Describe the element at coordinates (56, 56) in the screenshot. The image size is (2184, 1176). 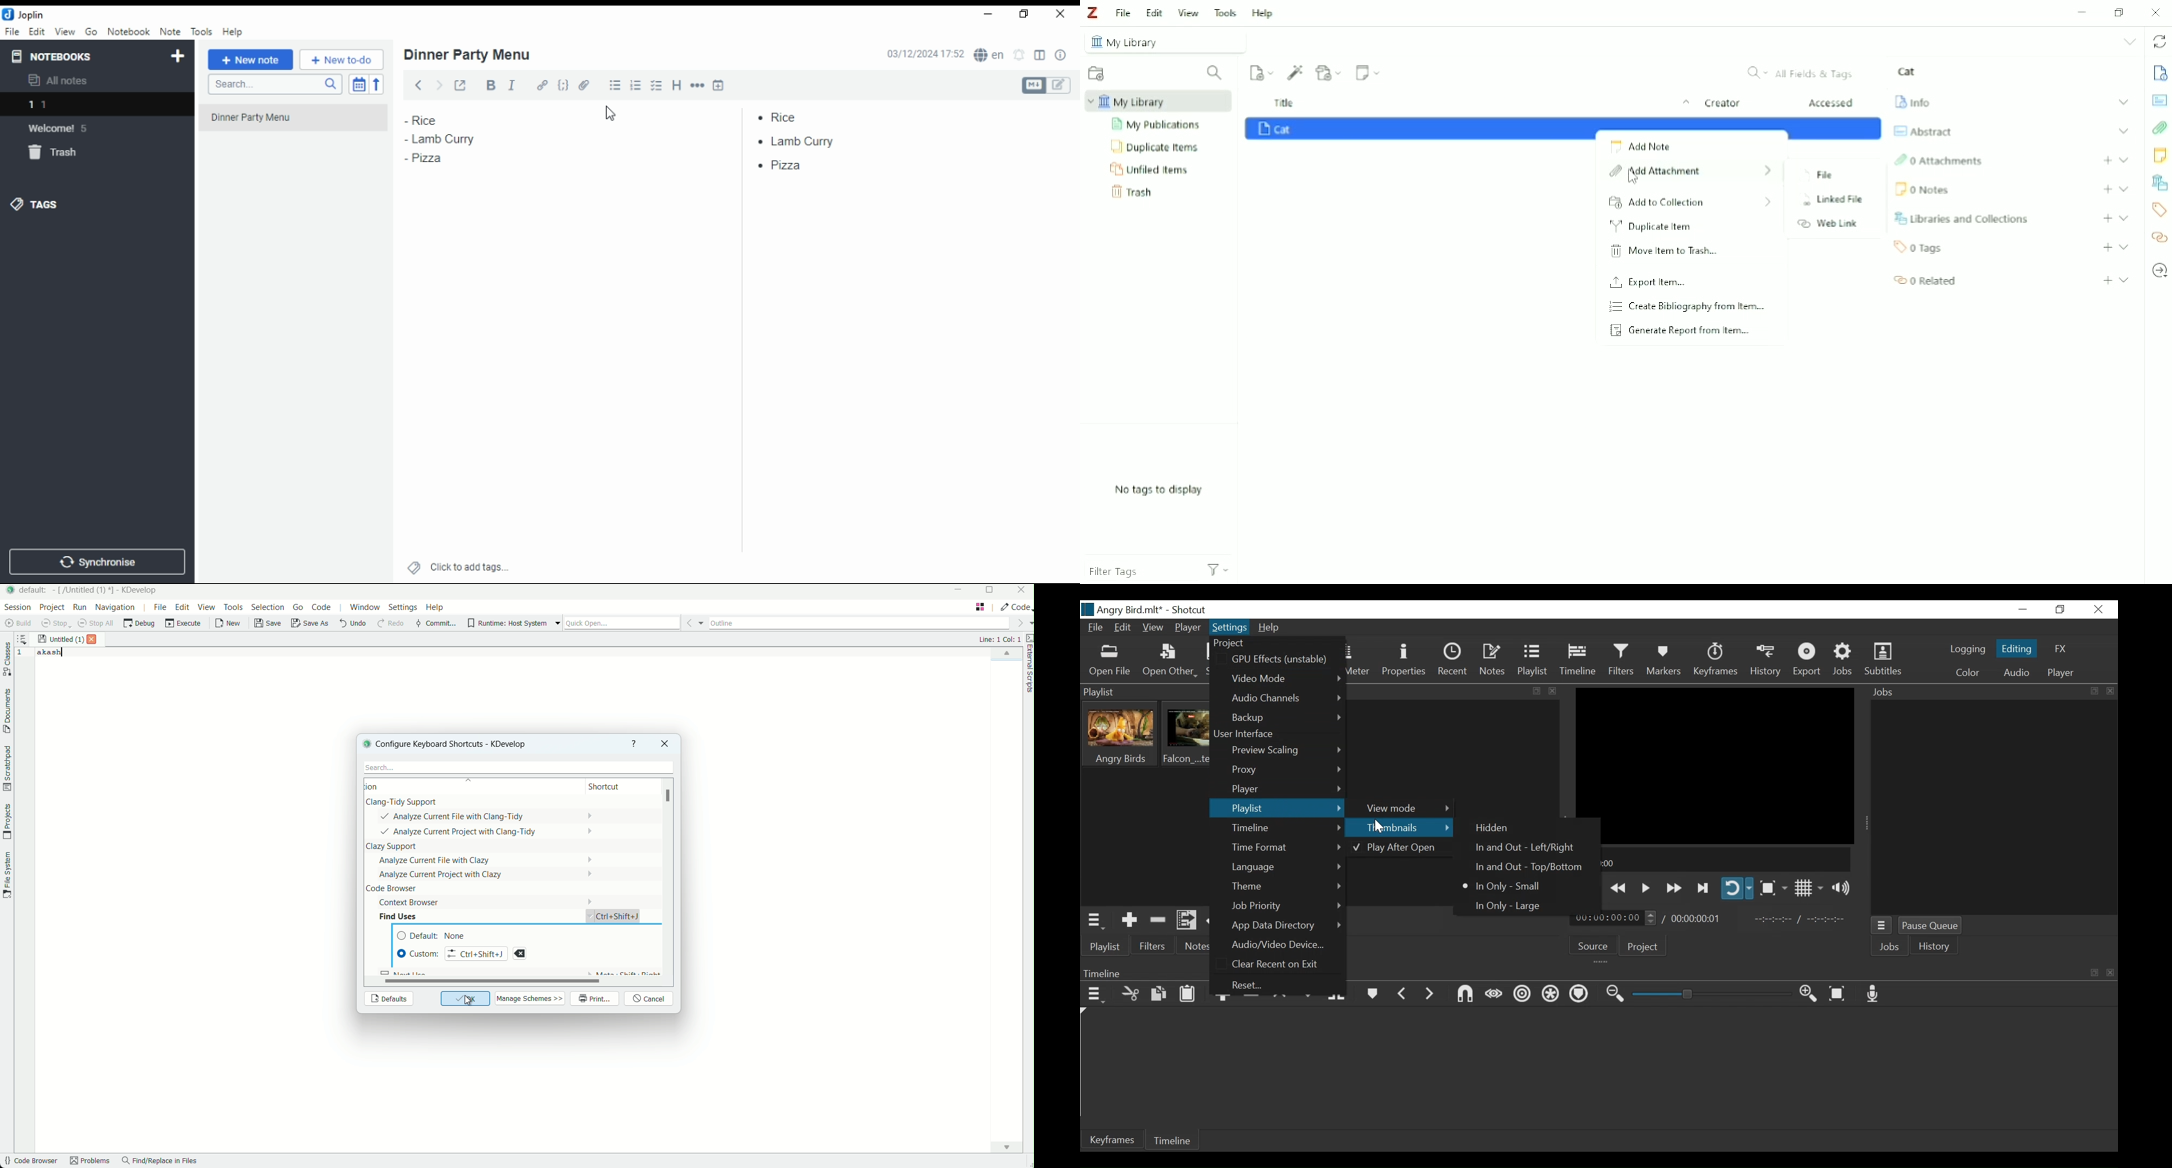
I see `notebooks` at that location.